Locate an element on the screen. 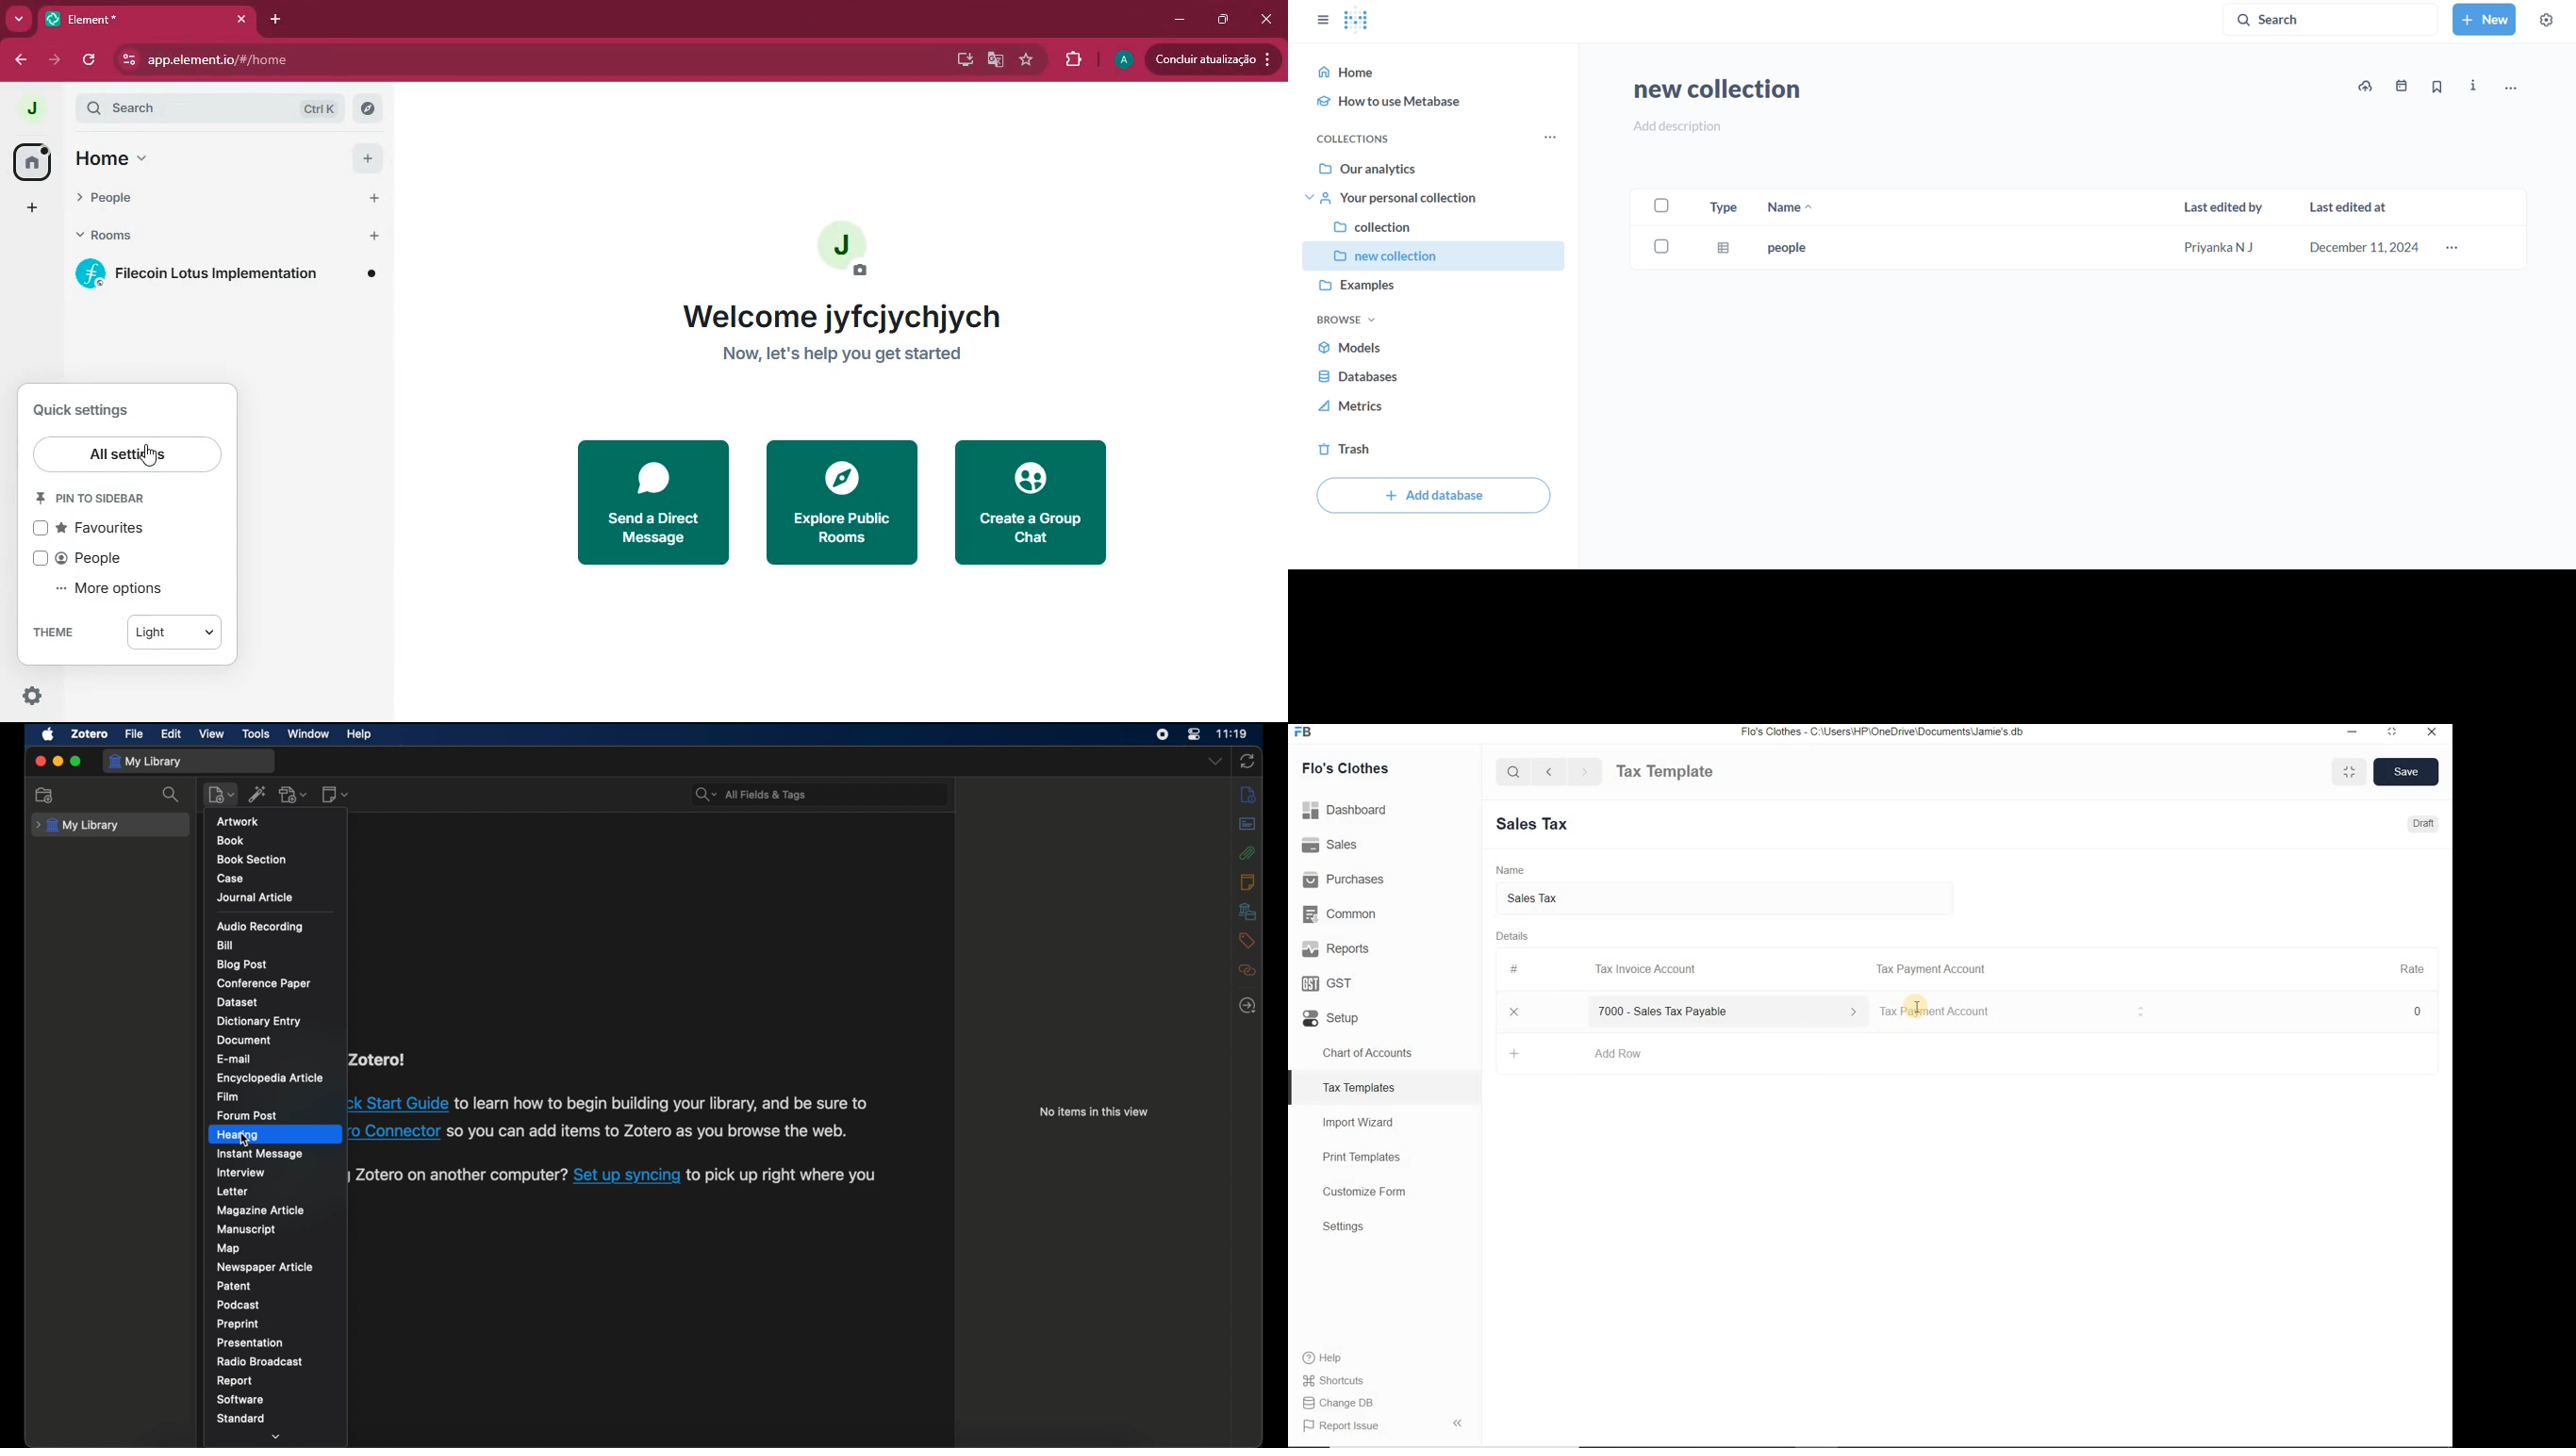 Image resolution: width=2576 pixels, height=1456 pixels. home is located at coordinates (191, 160).